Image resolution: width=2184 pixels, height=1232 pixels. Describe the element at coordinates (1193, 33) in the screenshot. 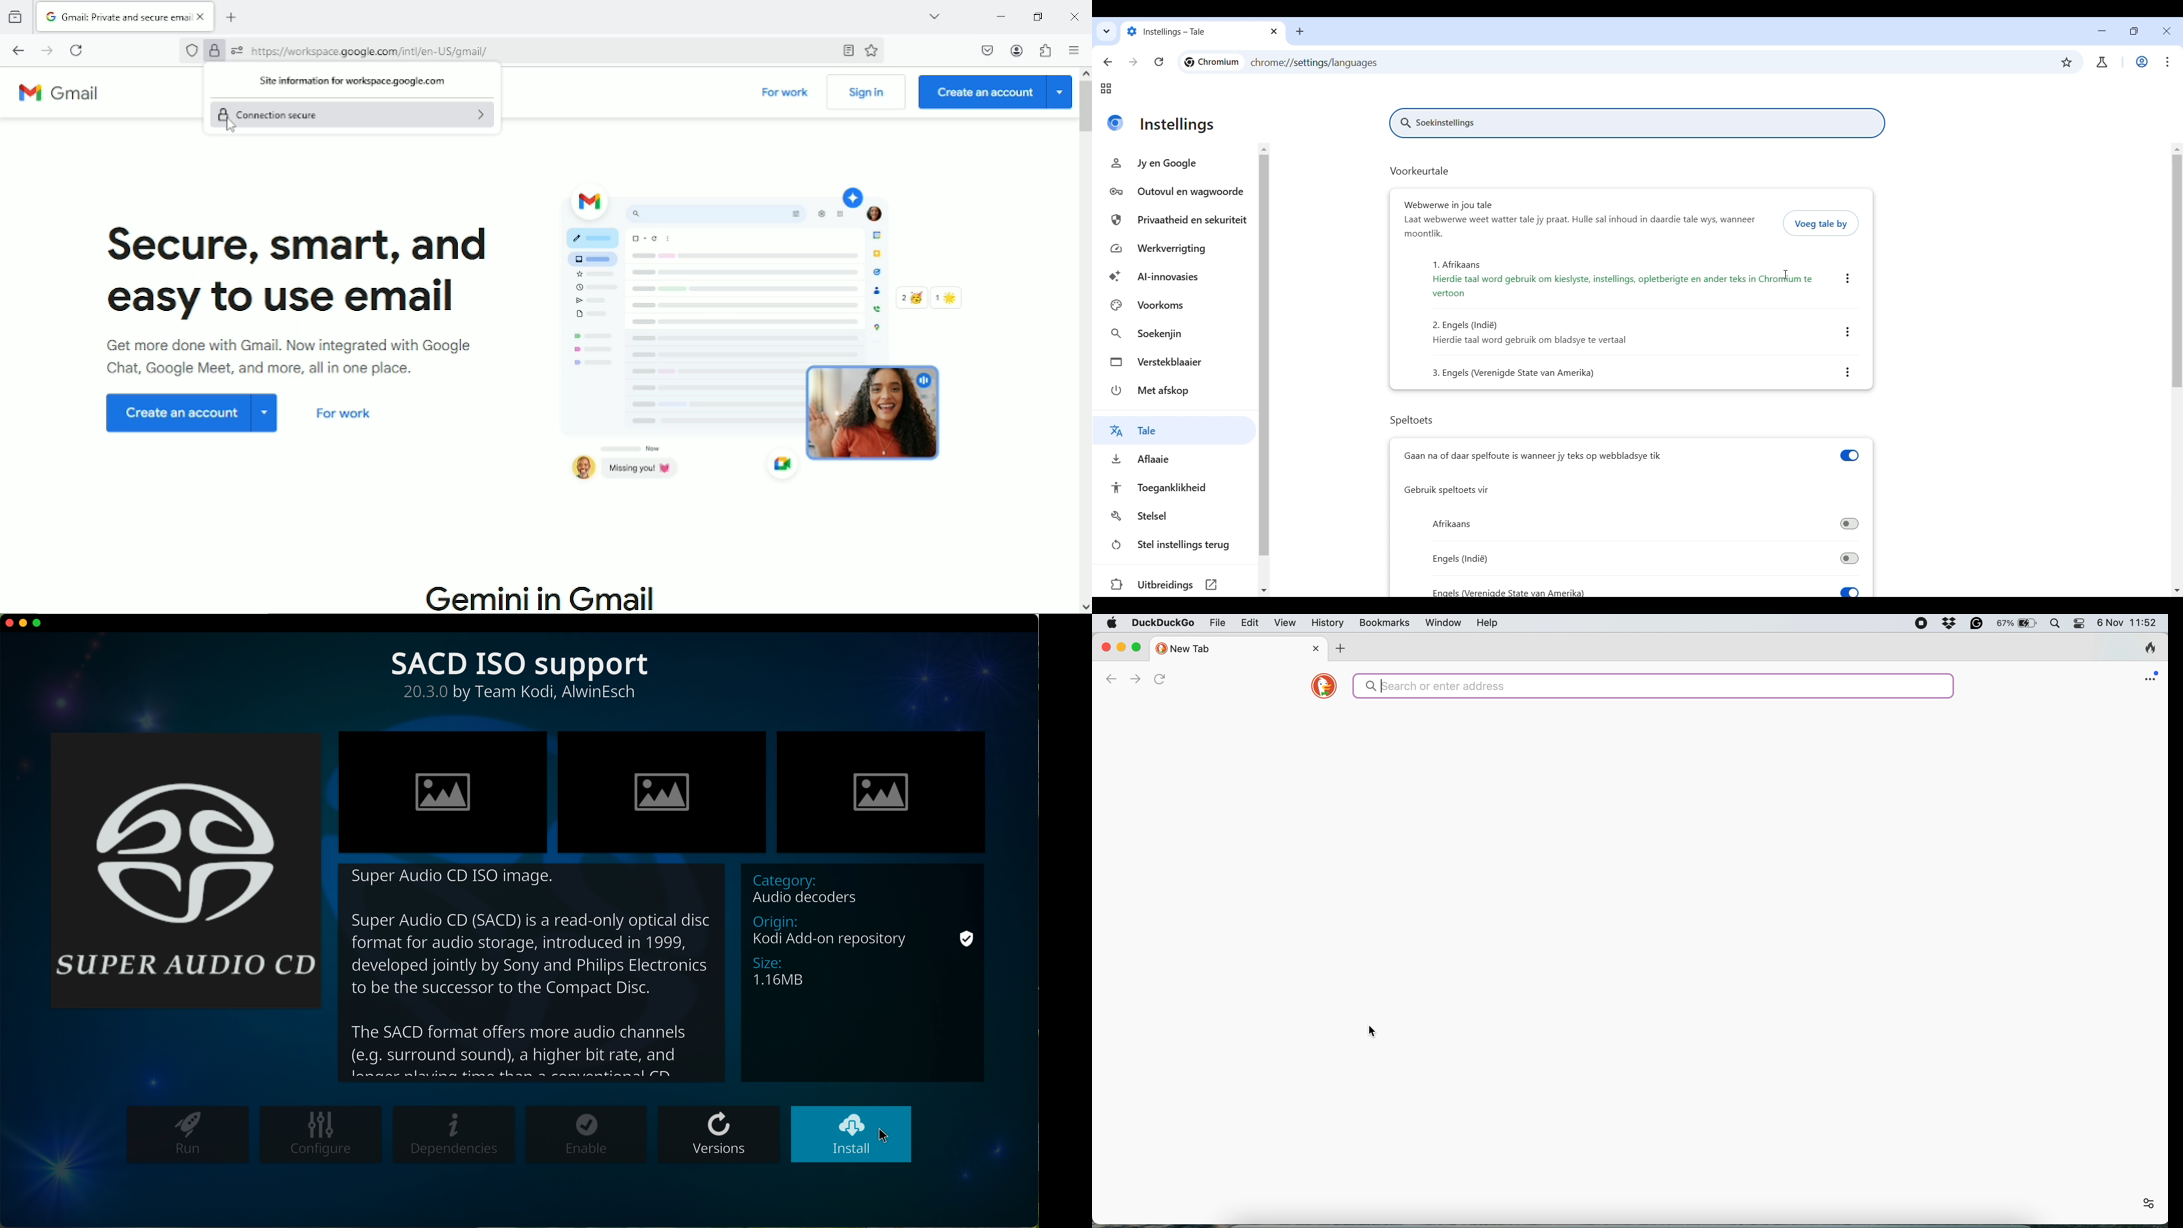

I see `Instellings - Tale x` at that location.